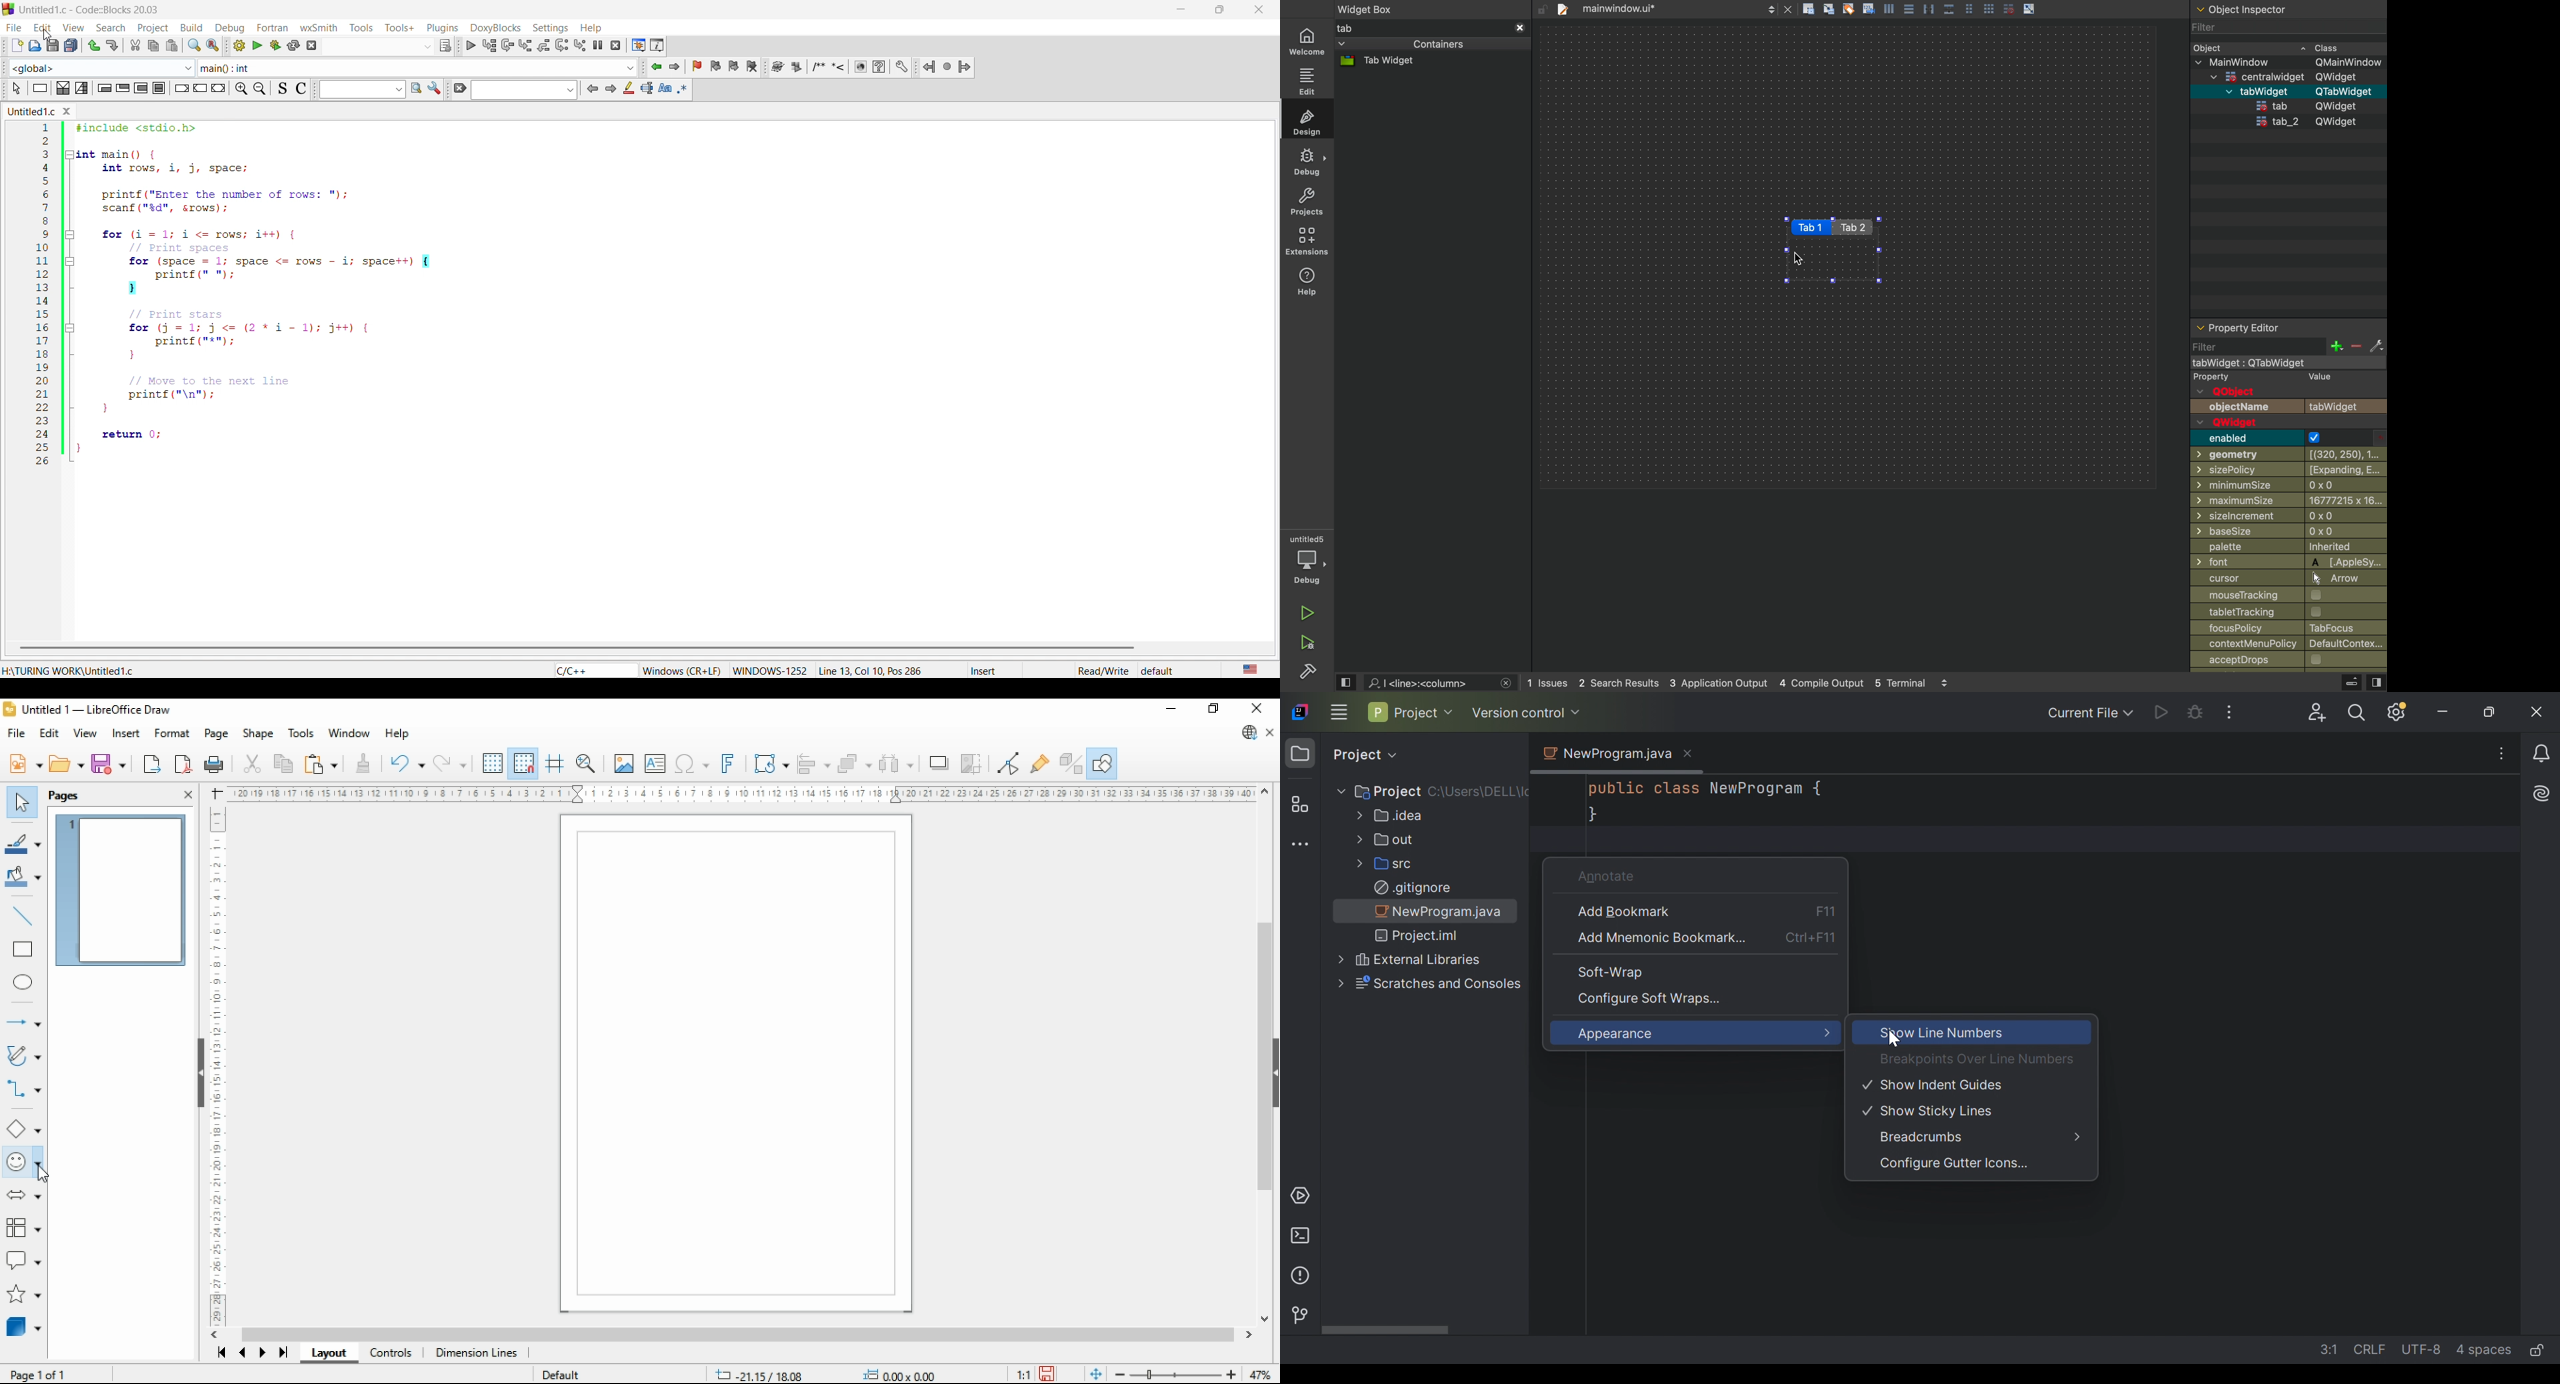 The width and height of the screenshot is (2576, 1400). Describe the element at coordinates (838, 69) in the screenshot. I see `insert line` at that location.